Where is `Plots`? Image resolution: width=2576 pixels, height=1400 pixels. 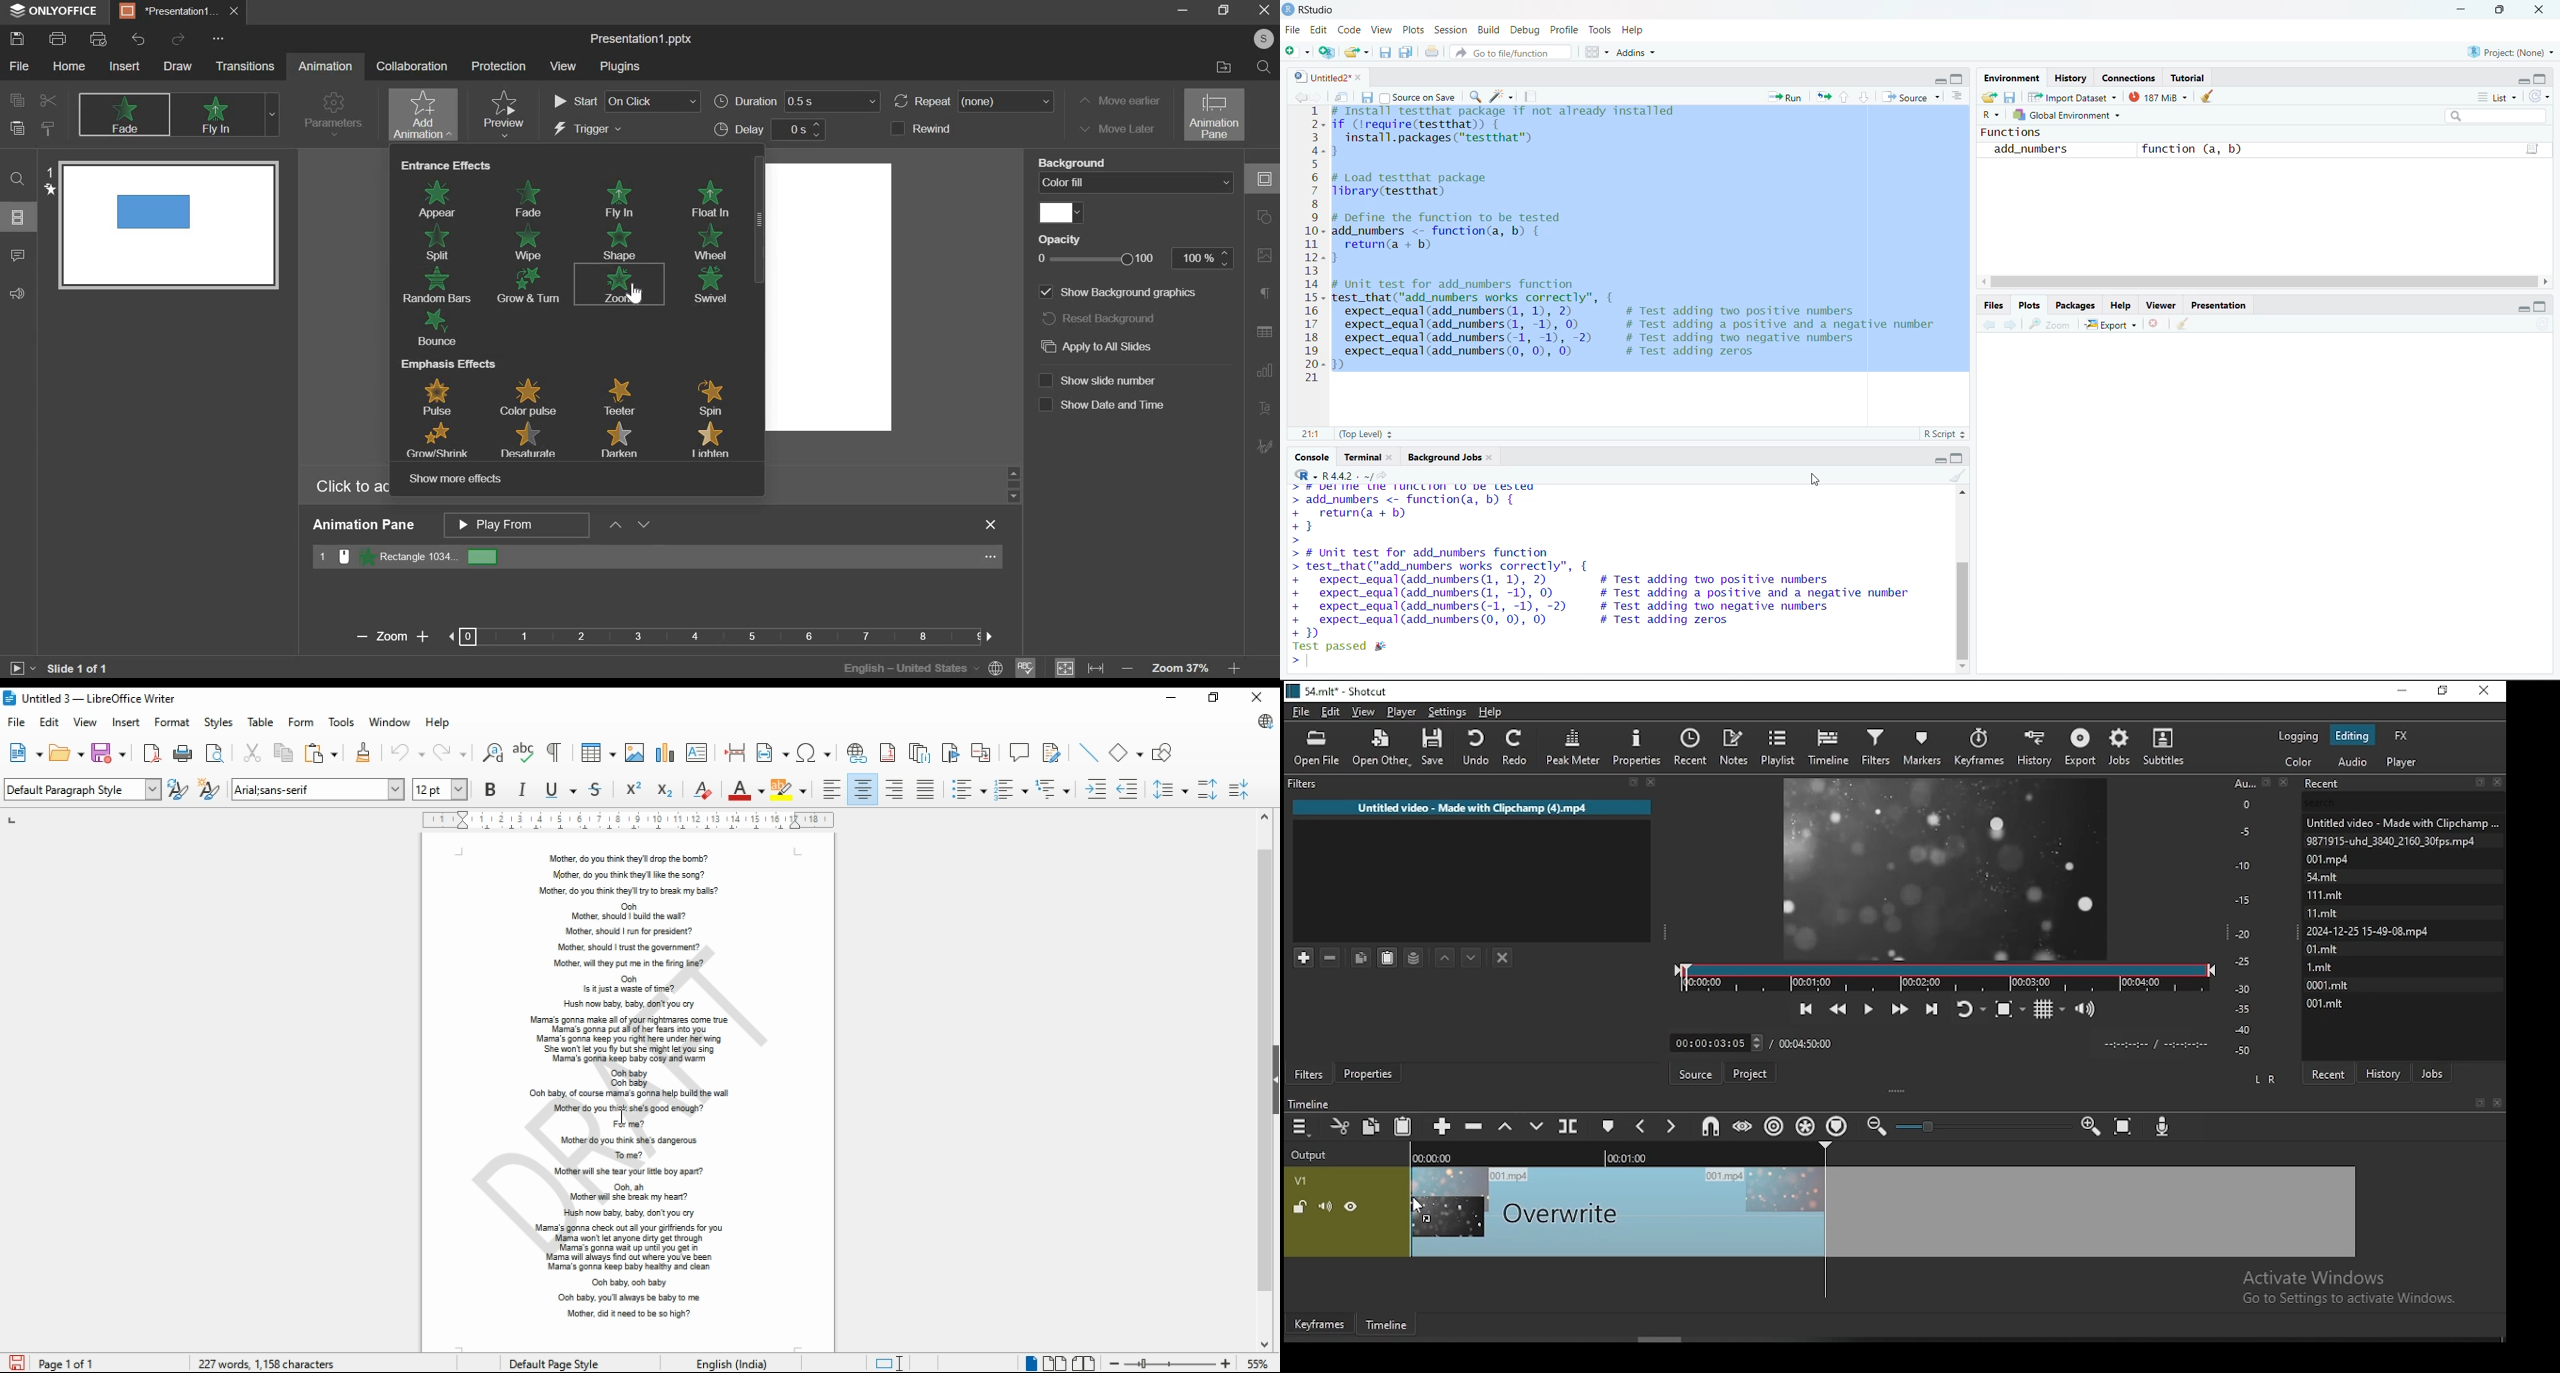 Plots is located at coordinates (1415, 30).